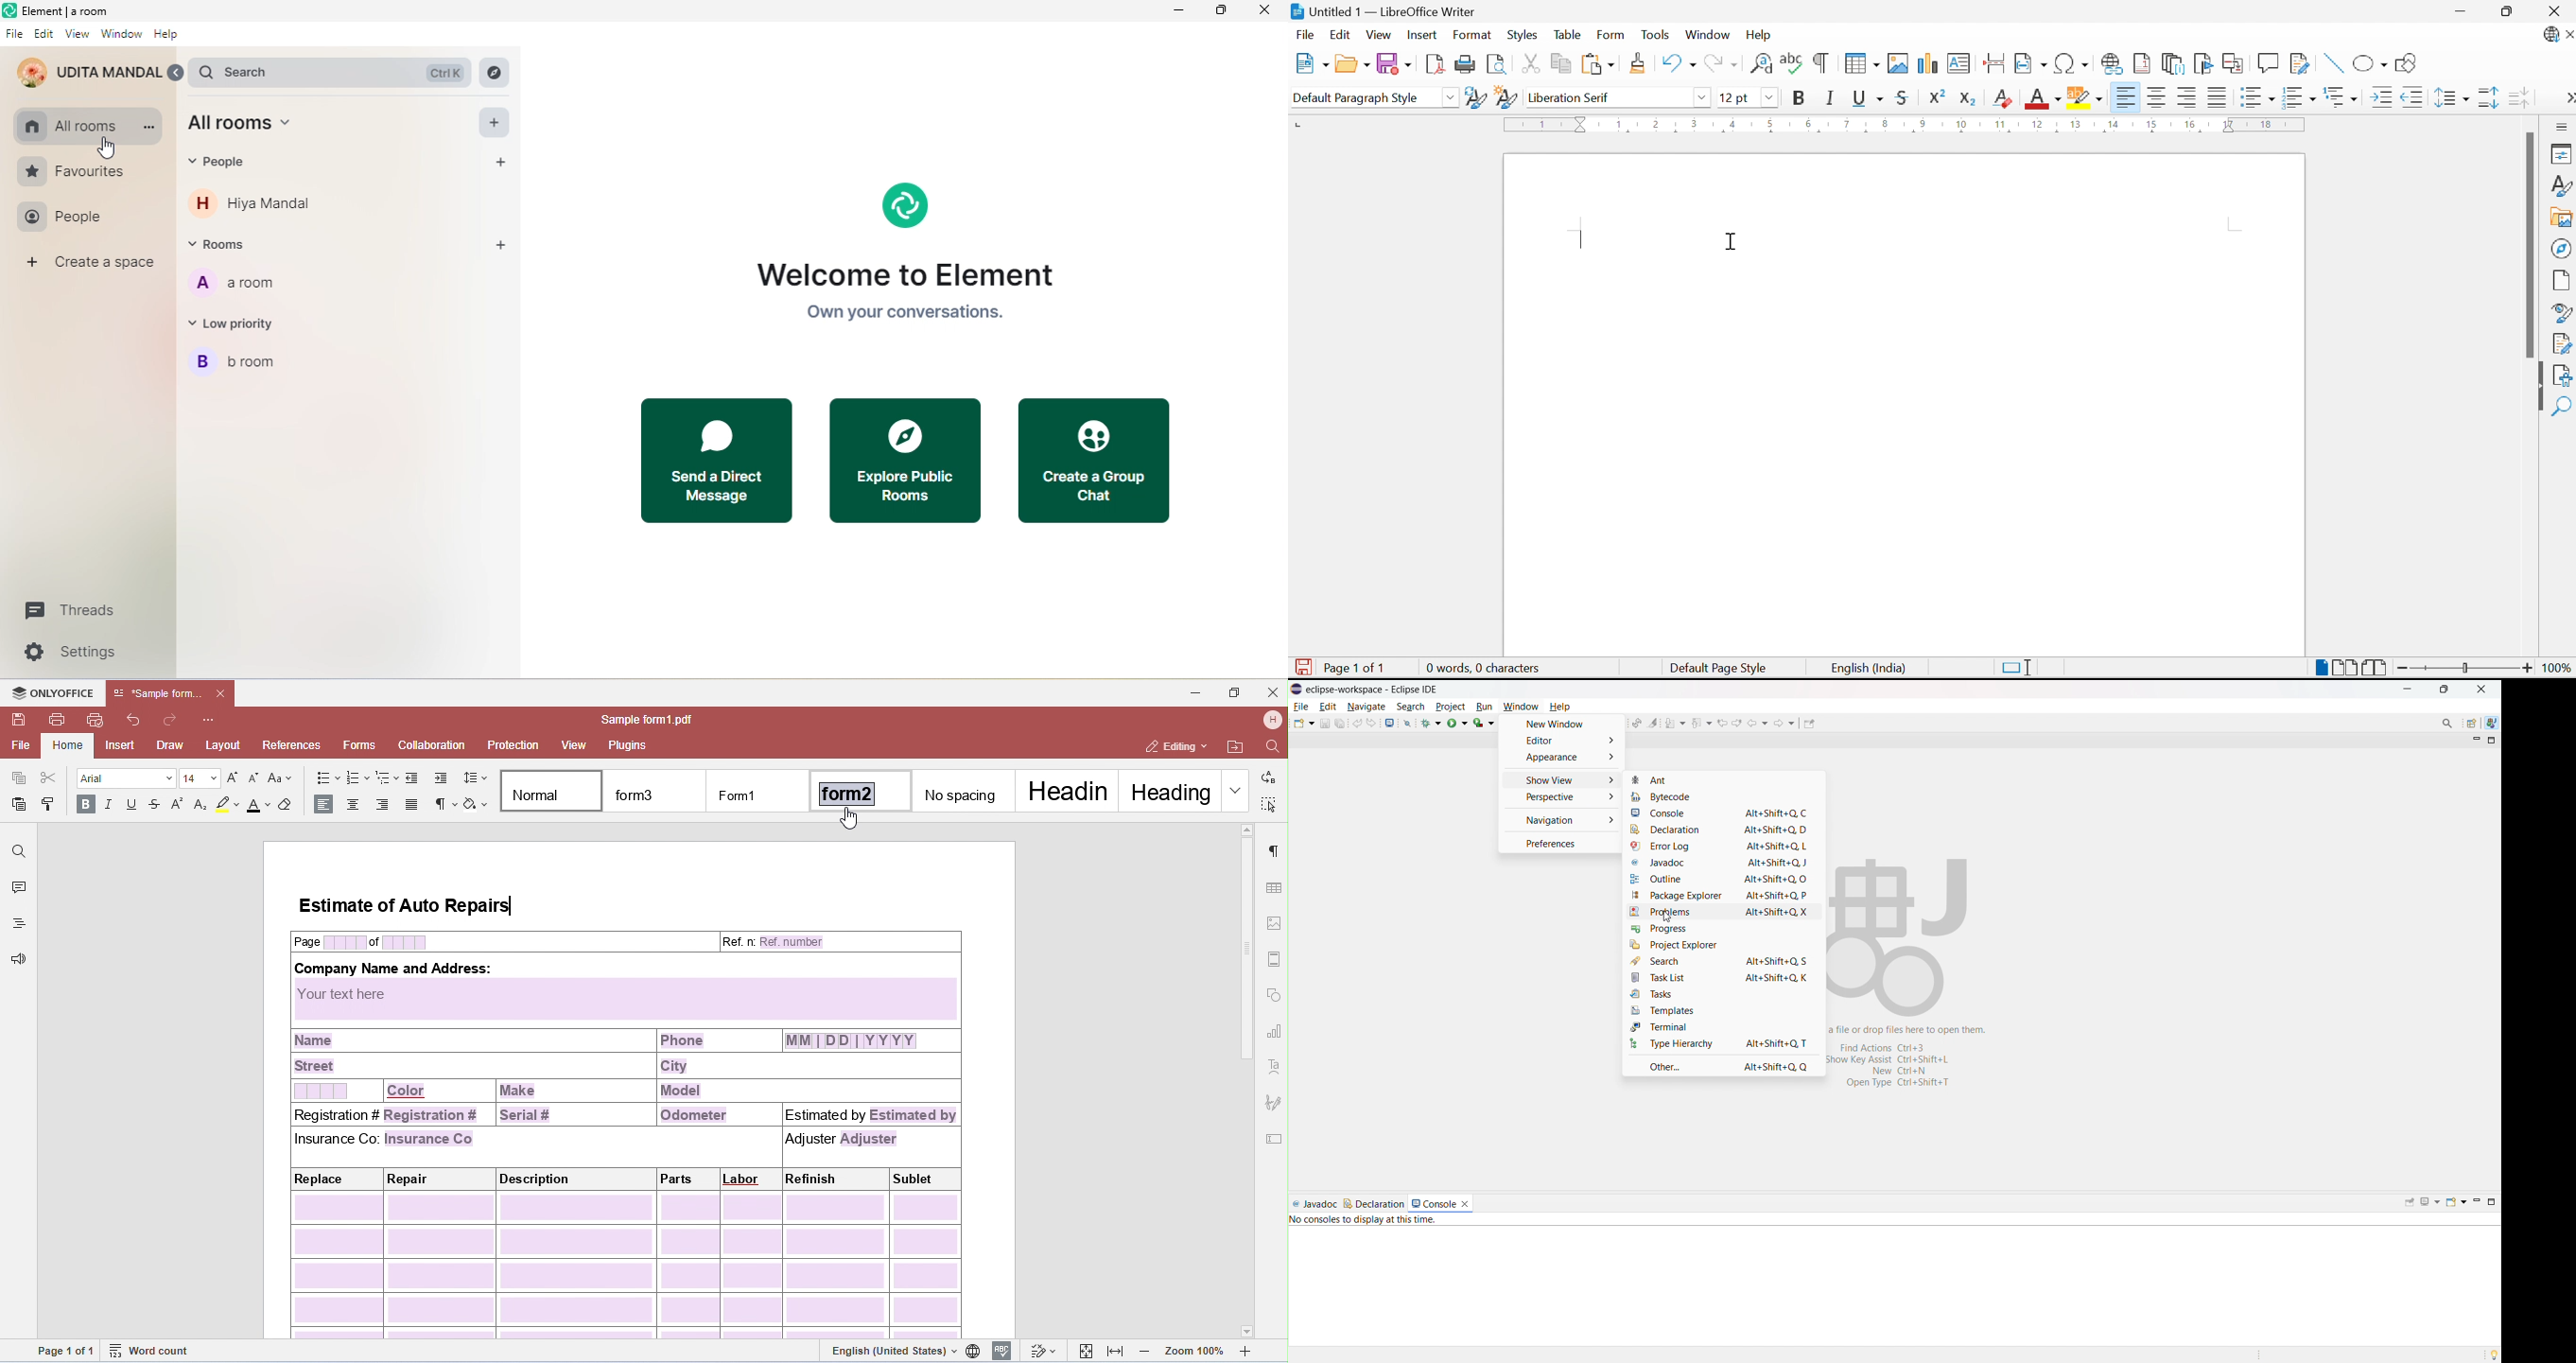 The height and width of the screenshot is (1372, 2576). Describe the element at coordinates (1677, 64) in the screenshot. I see `Undo` at that location.